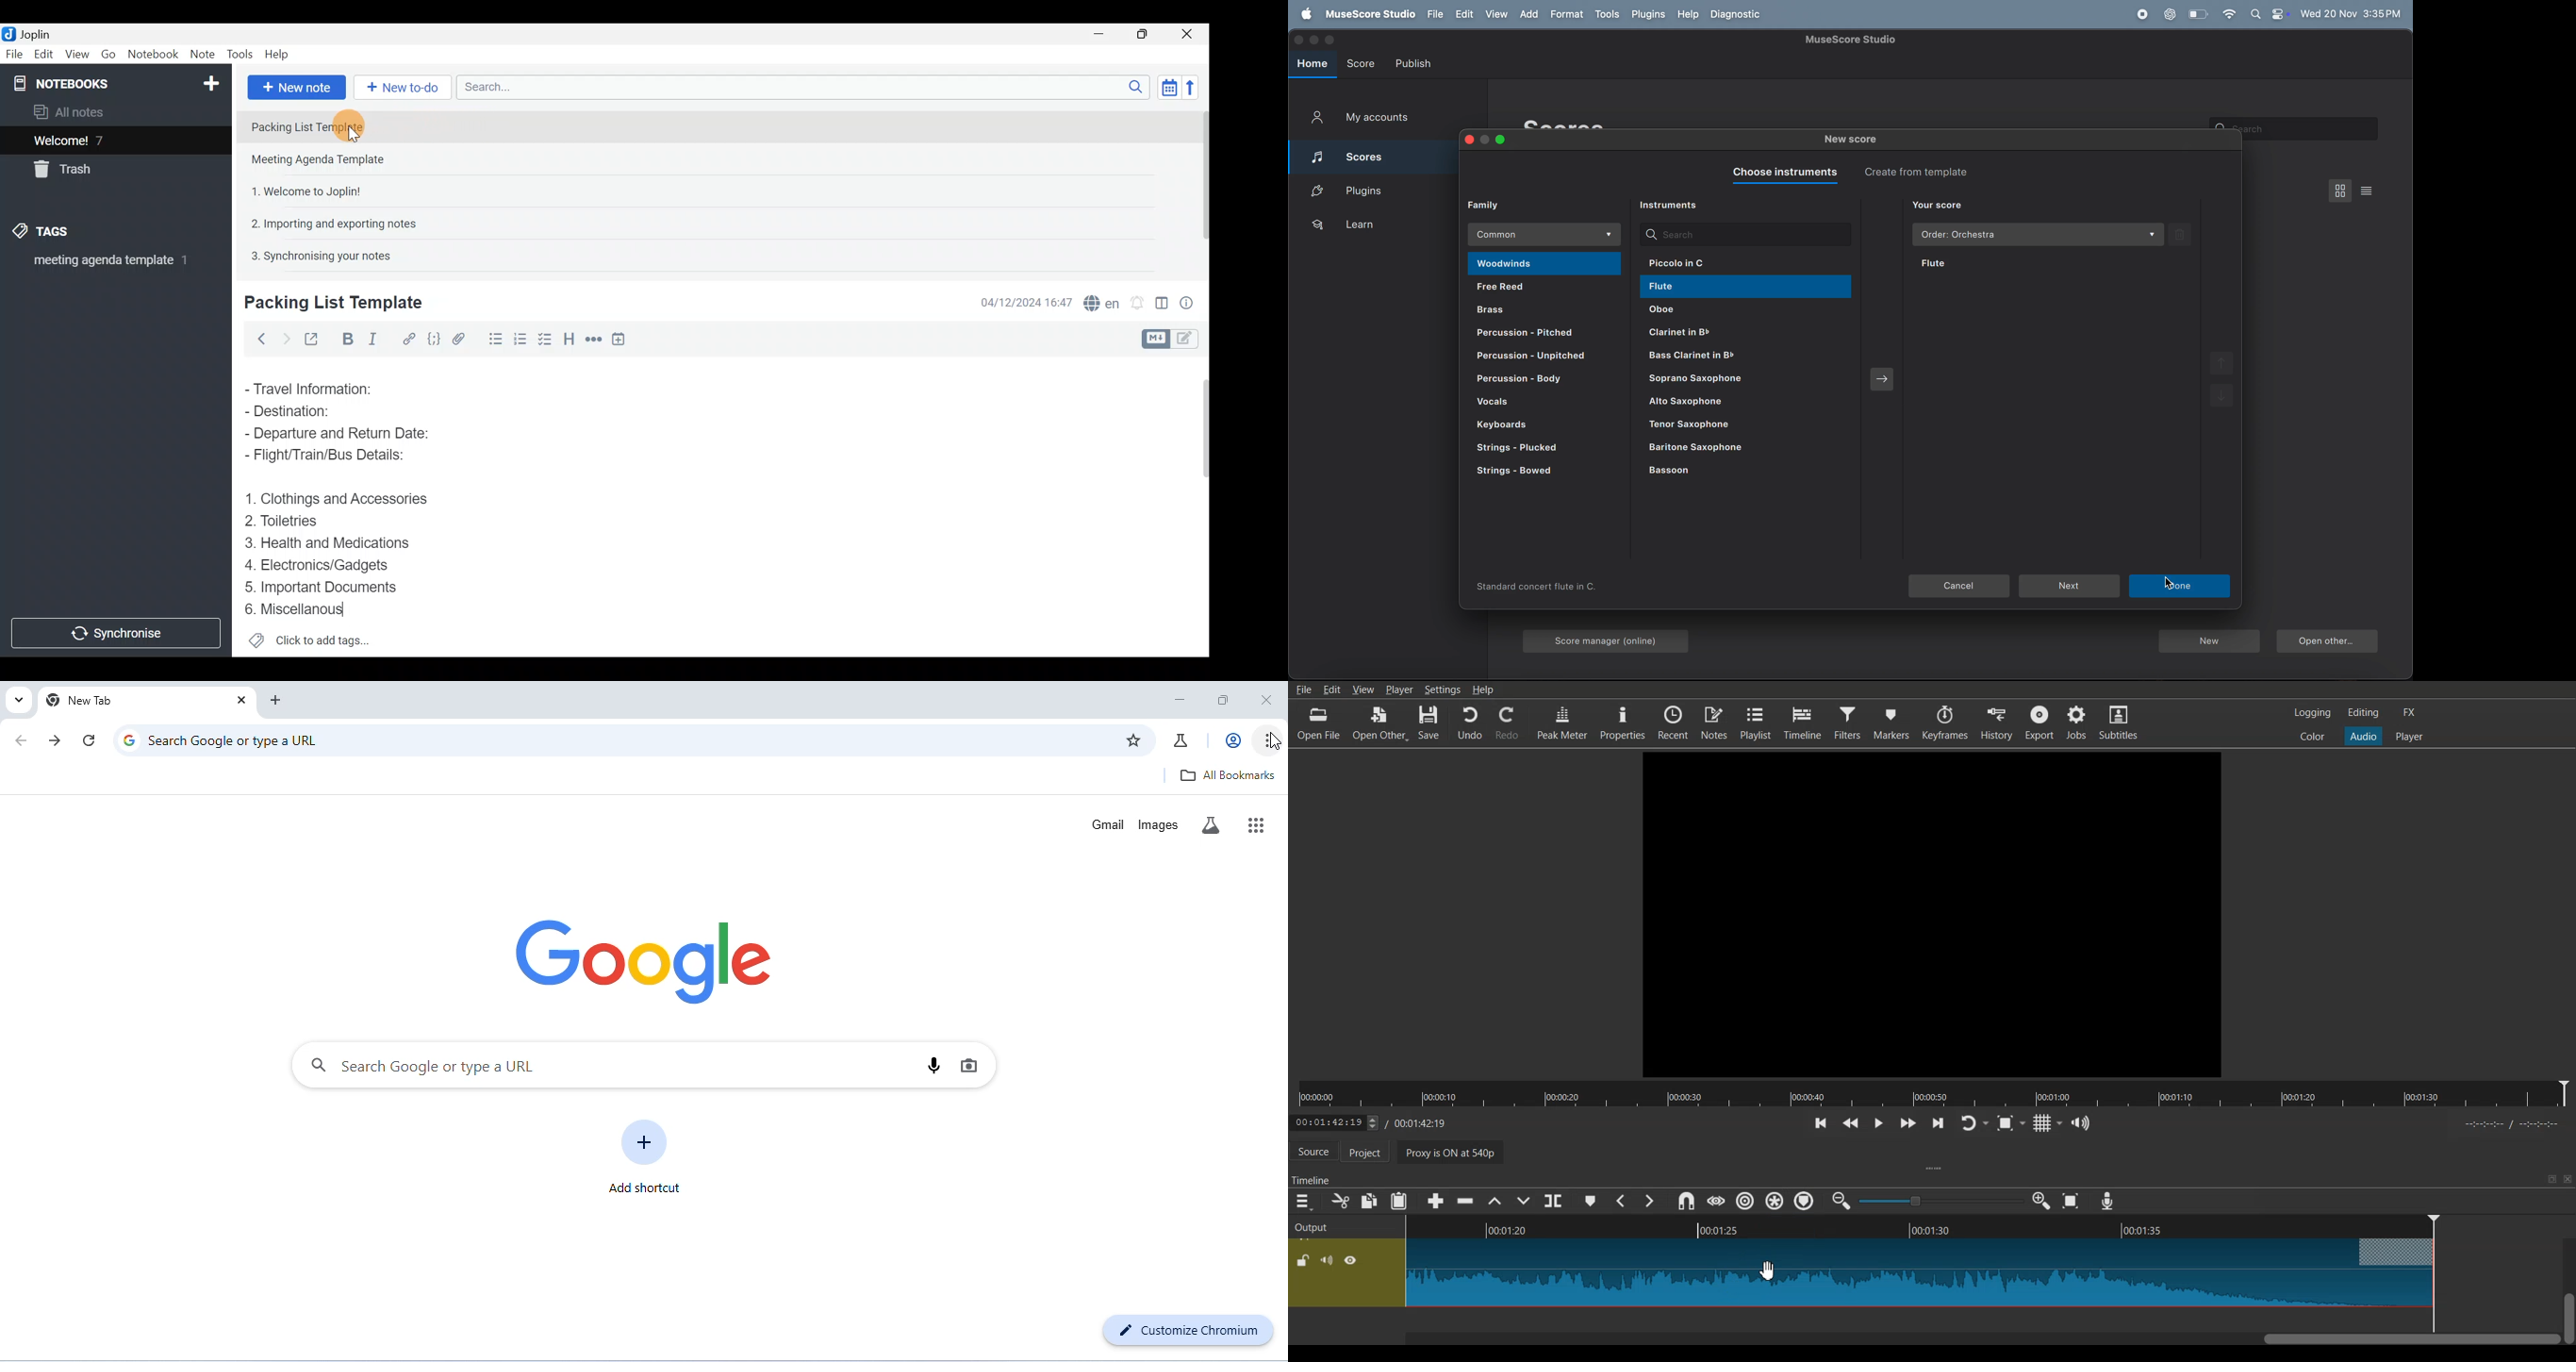  I want to click on File, so click(13, 53).